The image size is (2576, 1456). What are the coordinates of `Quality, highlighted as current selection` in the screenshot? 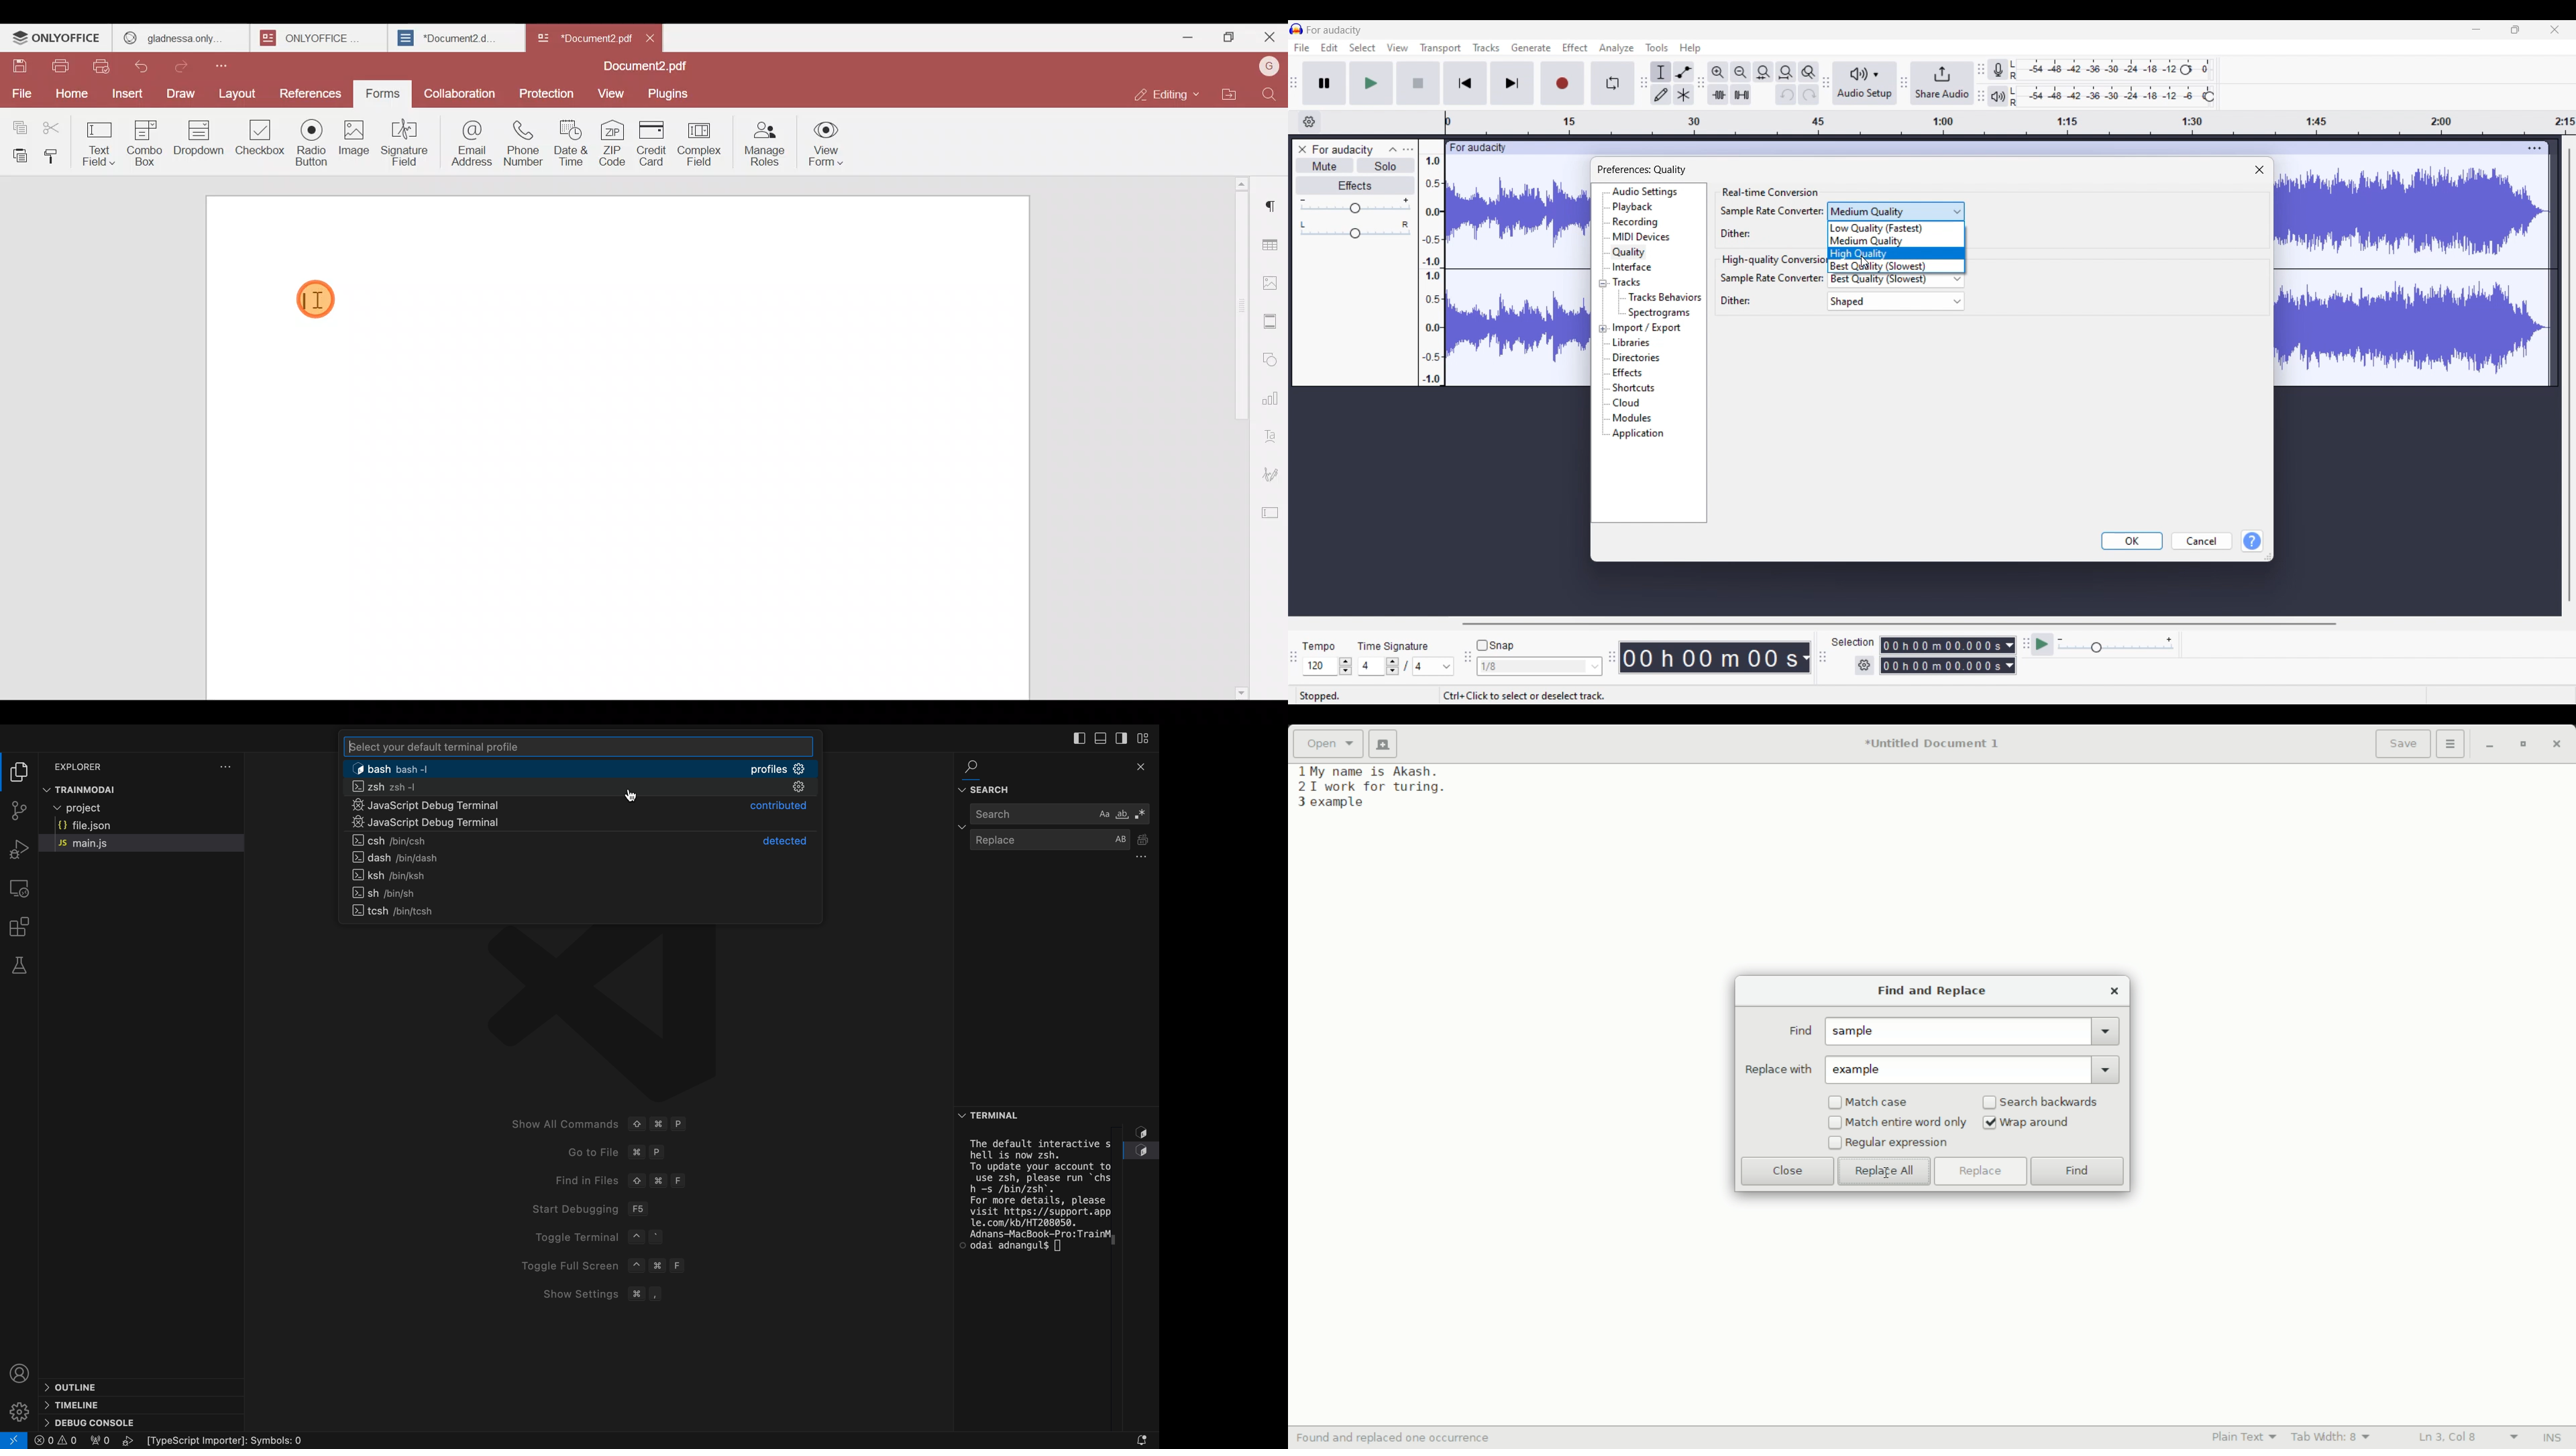 It's located at (1629, 252).